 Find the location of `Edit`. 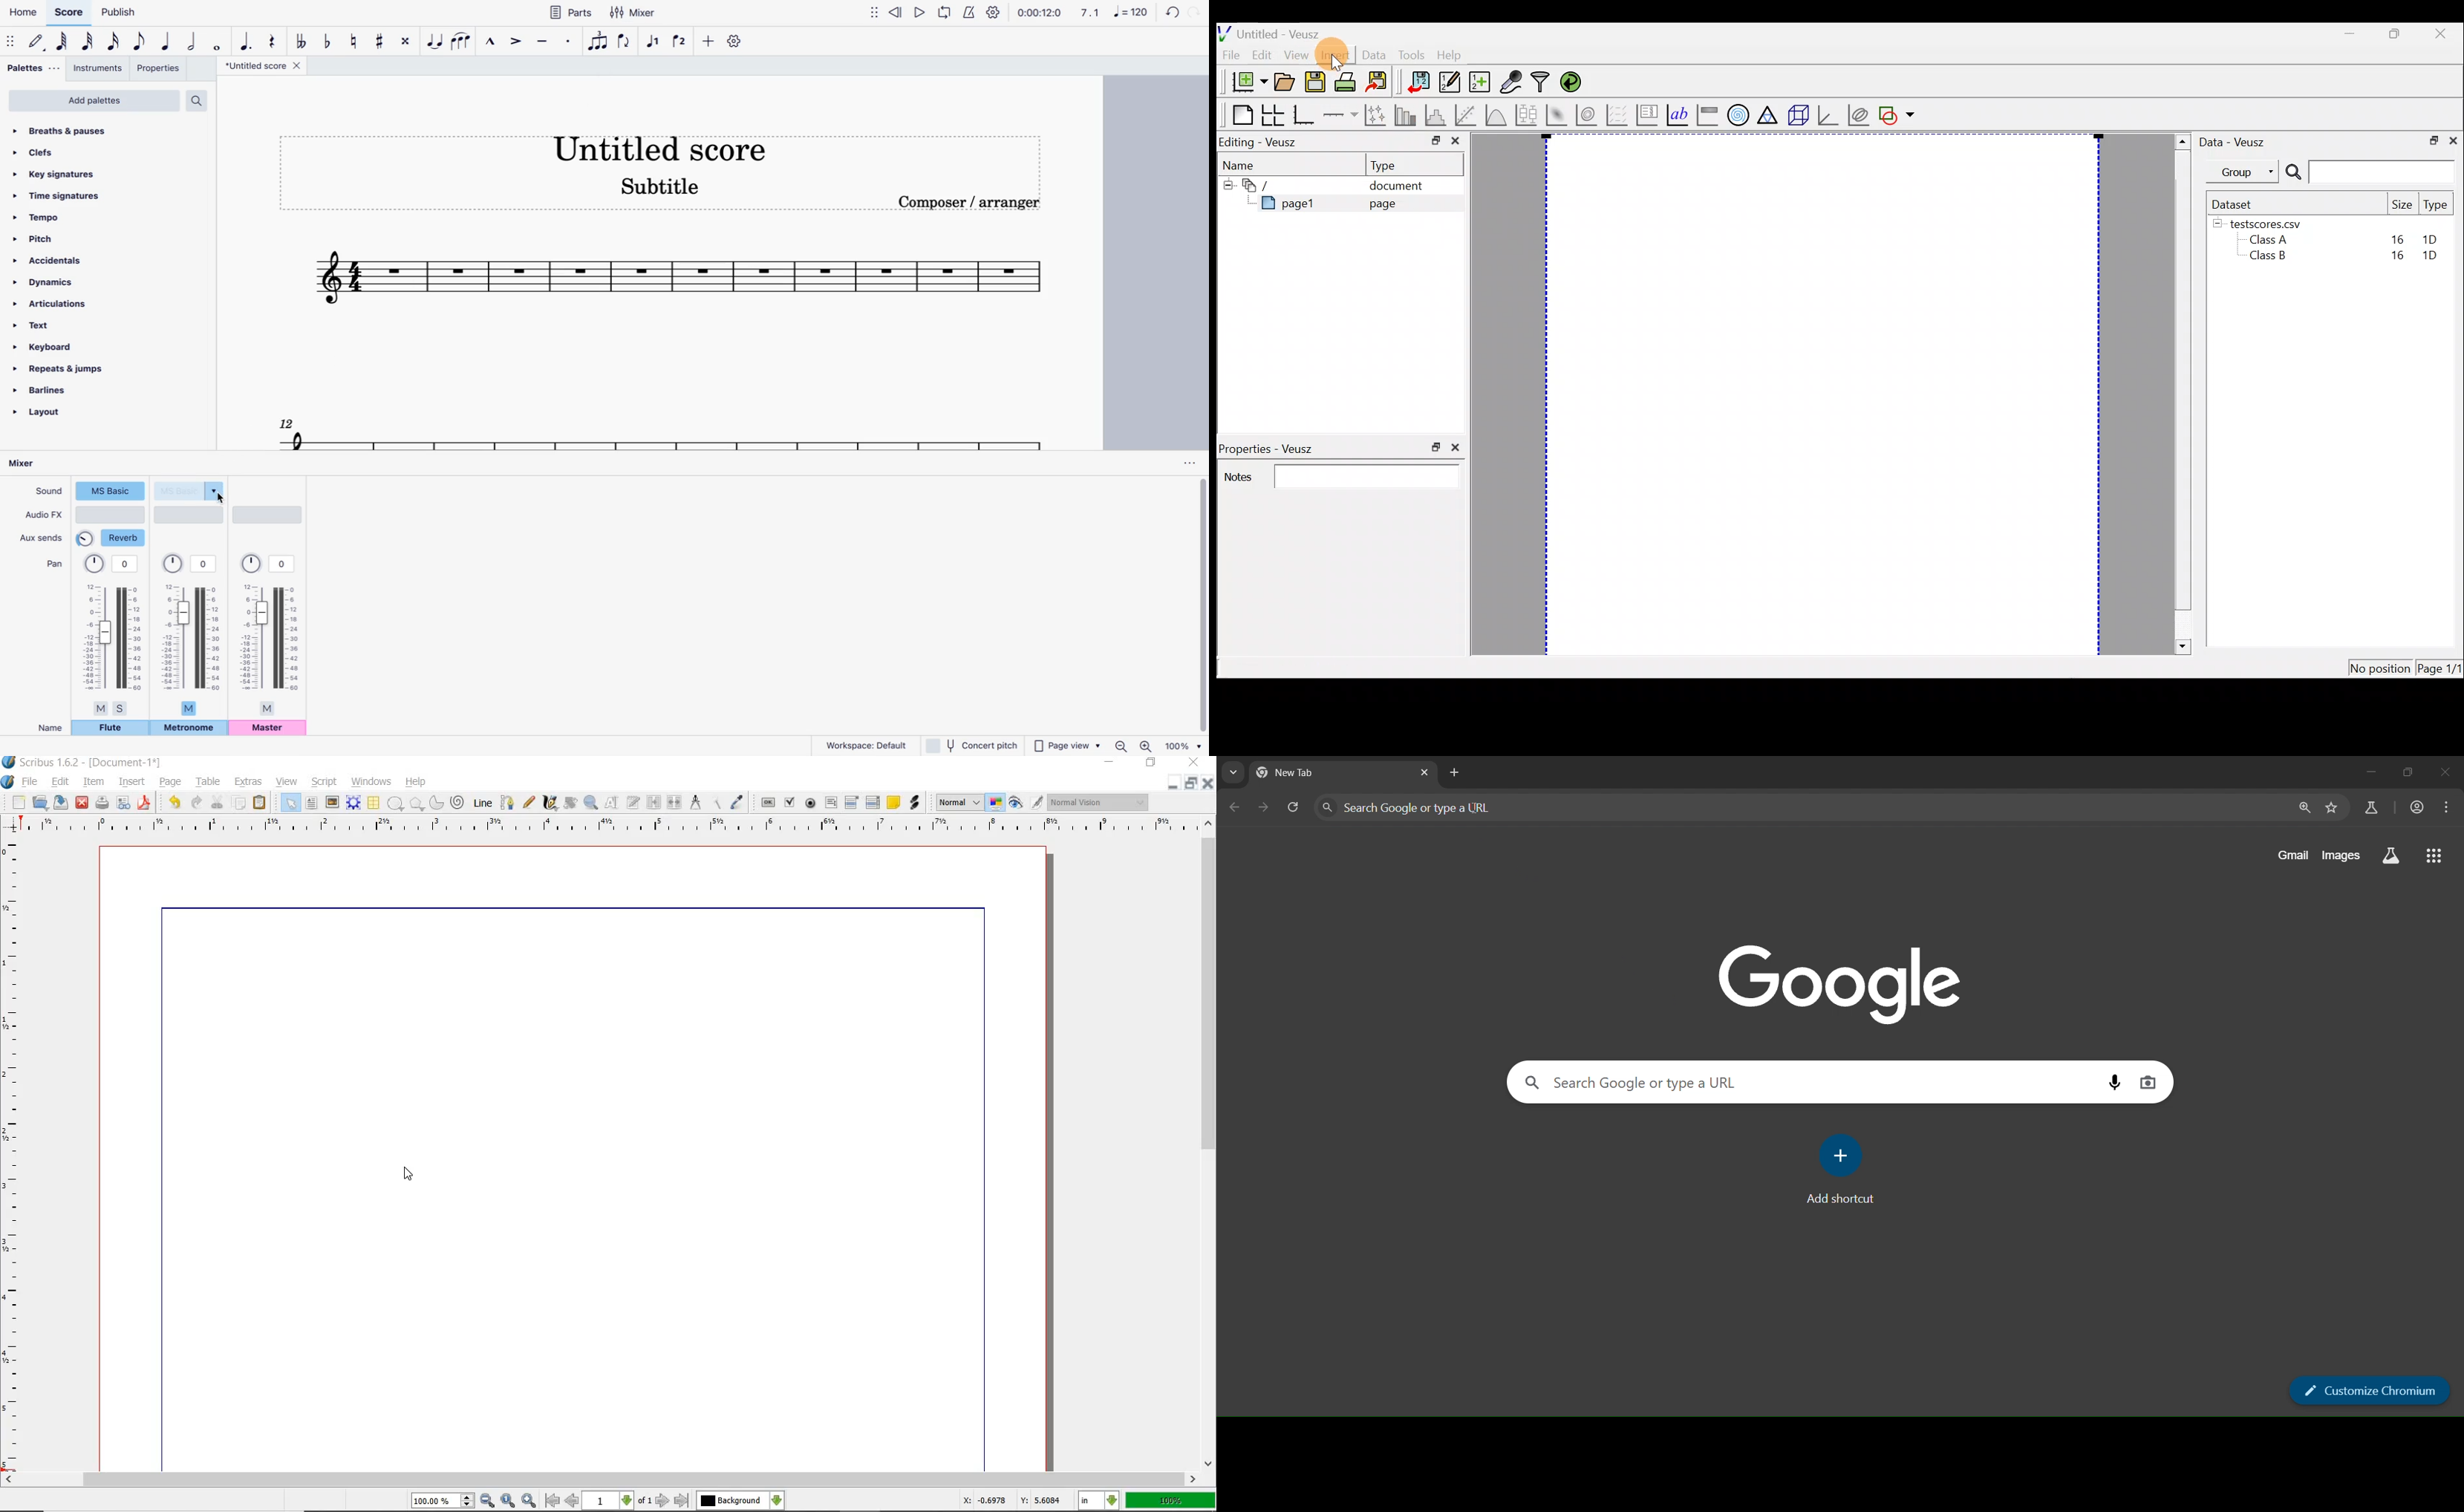

Edit is located at coordinates (1264, 55).